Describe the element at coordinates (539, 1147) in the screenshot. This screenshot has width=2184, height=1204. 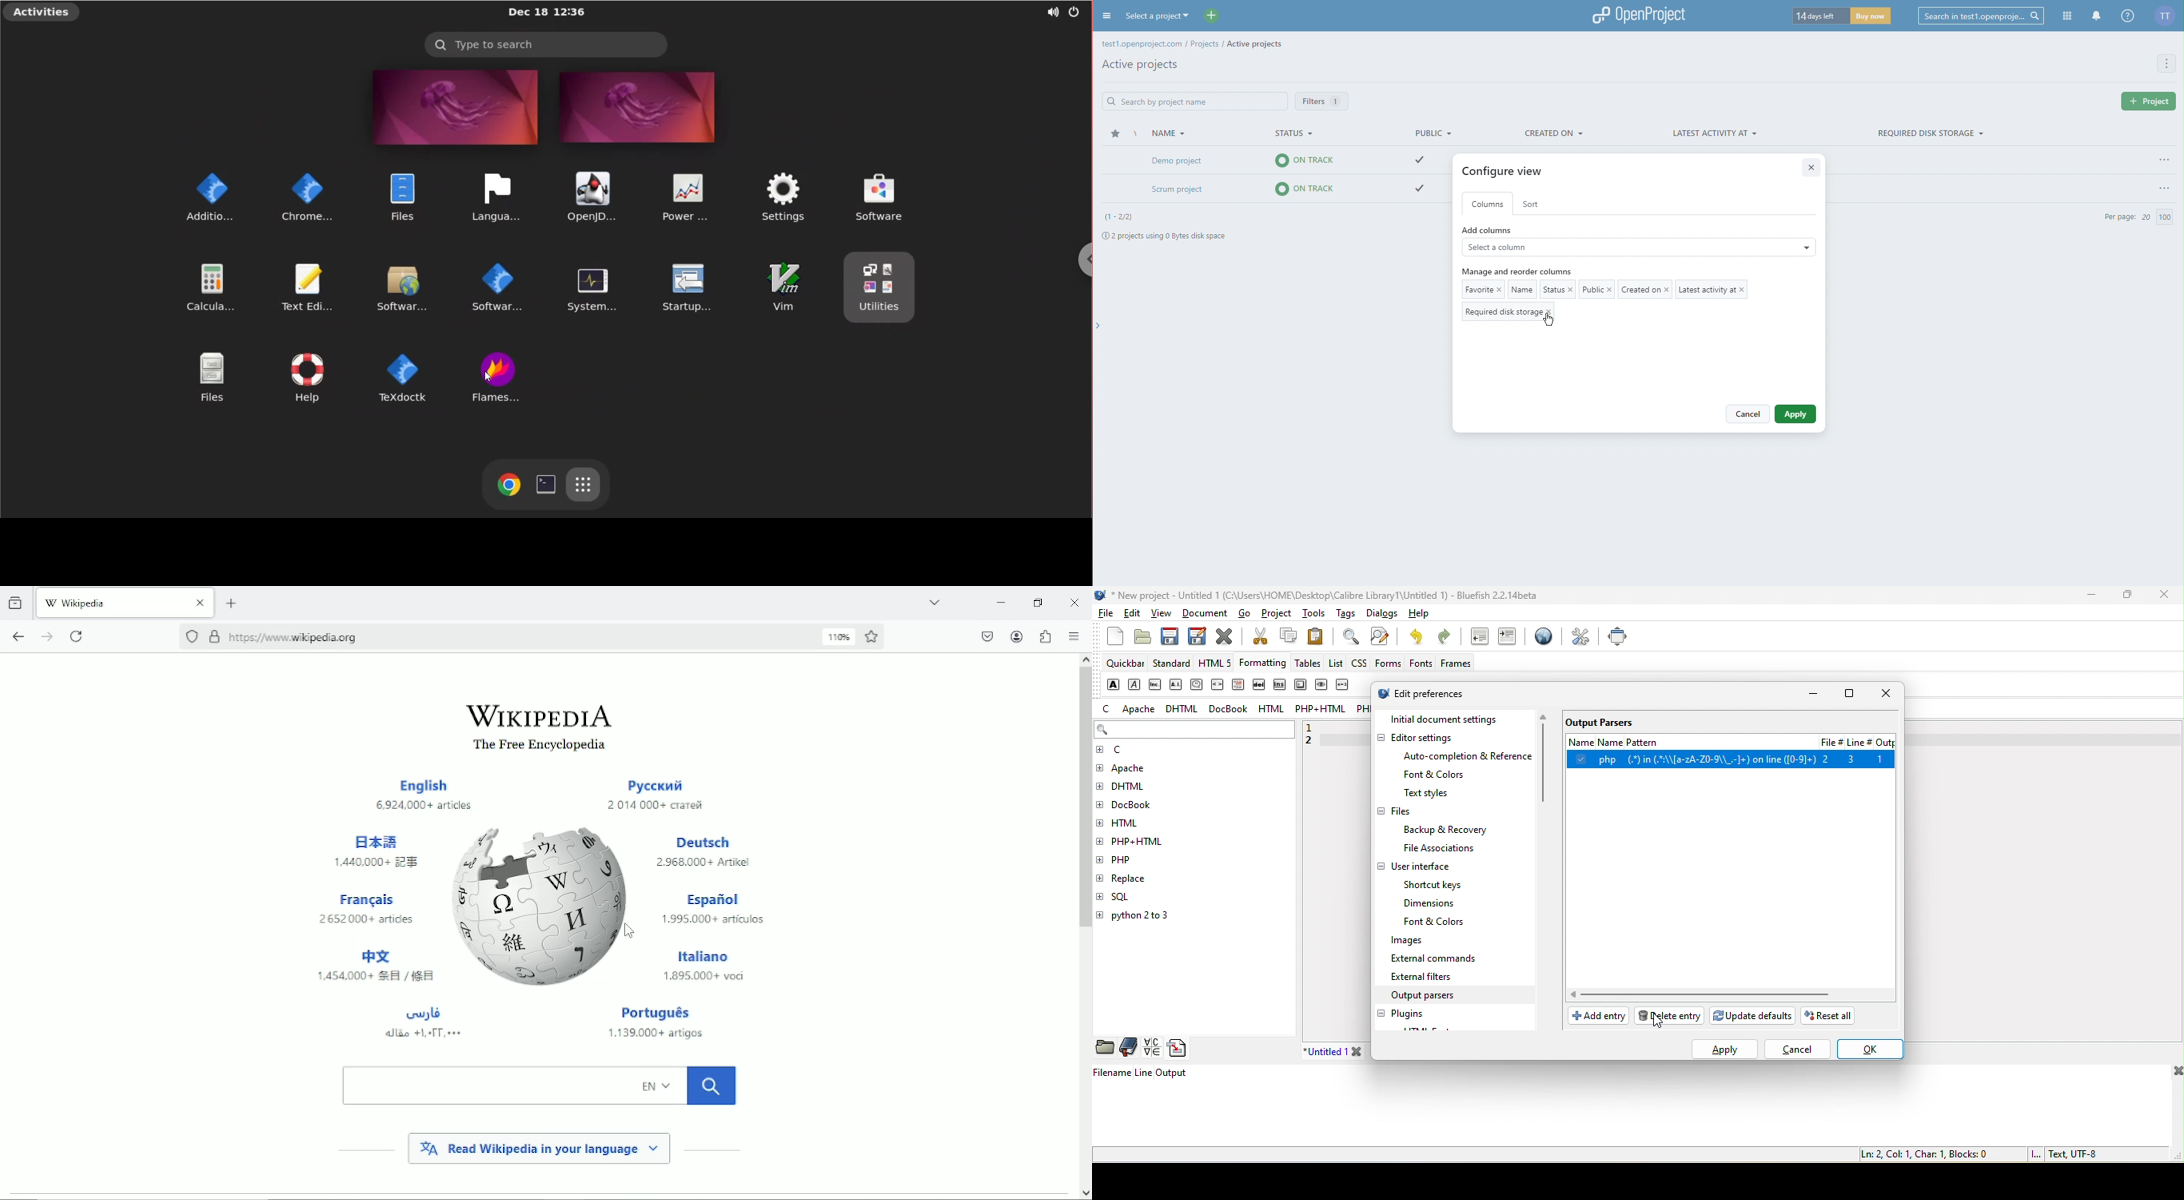
I see `read wikipedia in your language` at that location.